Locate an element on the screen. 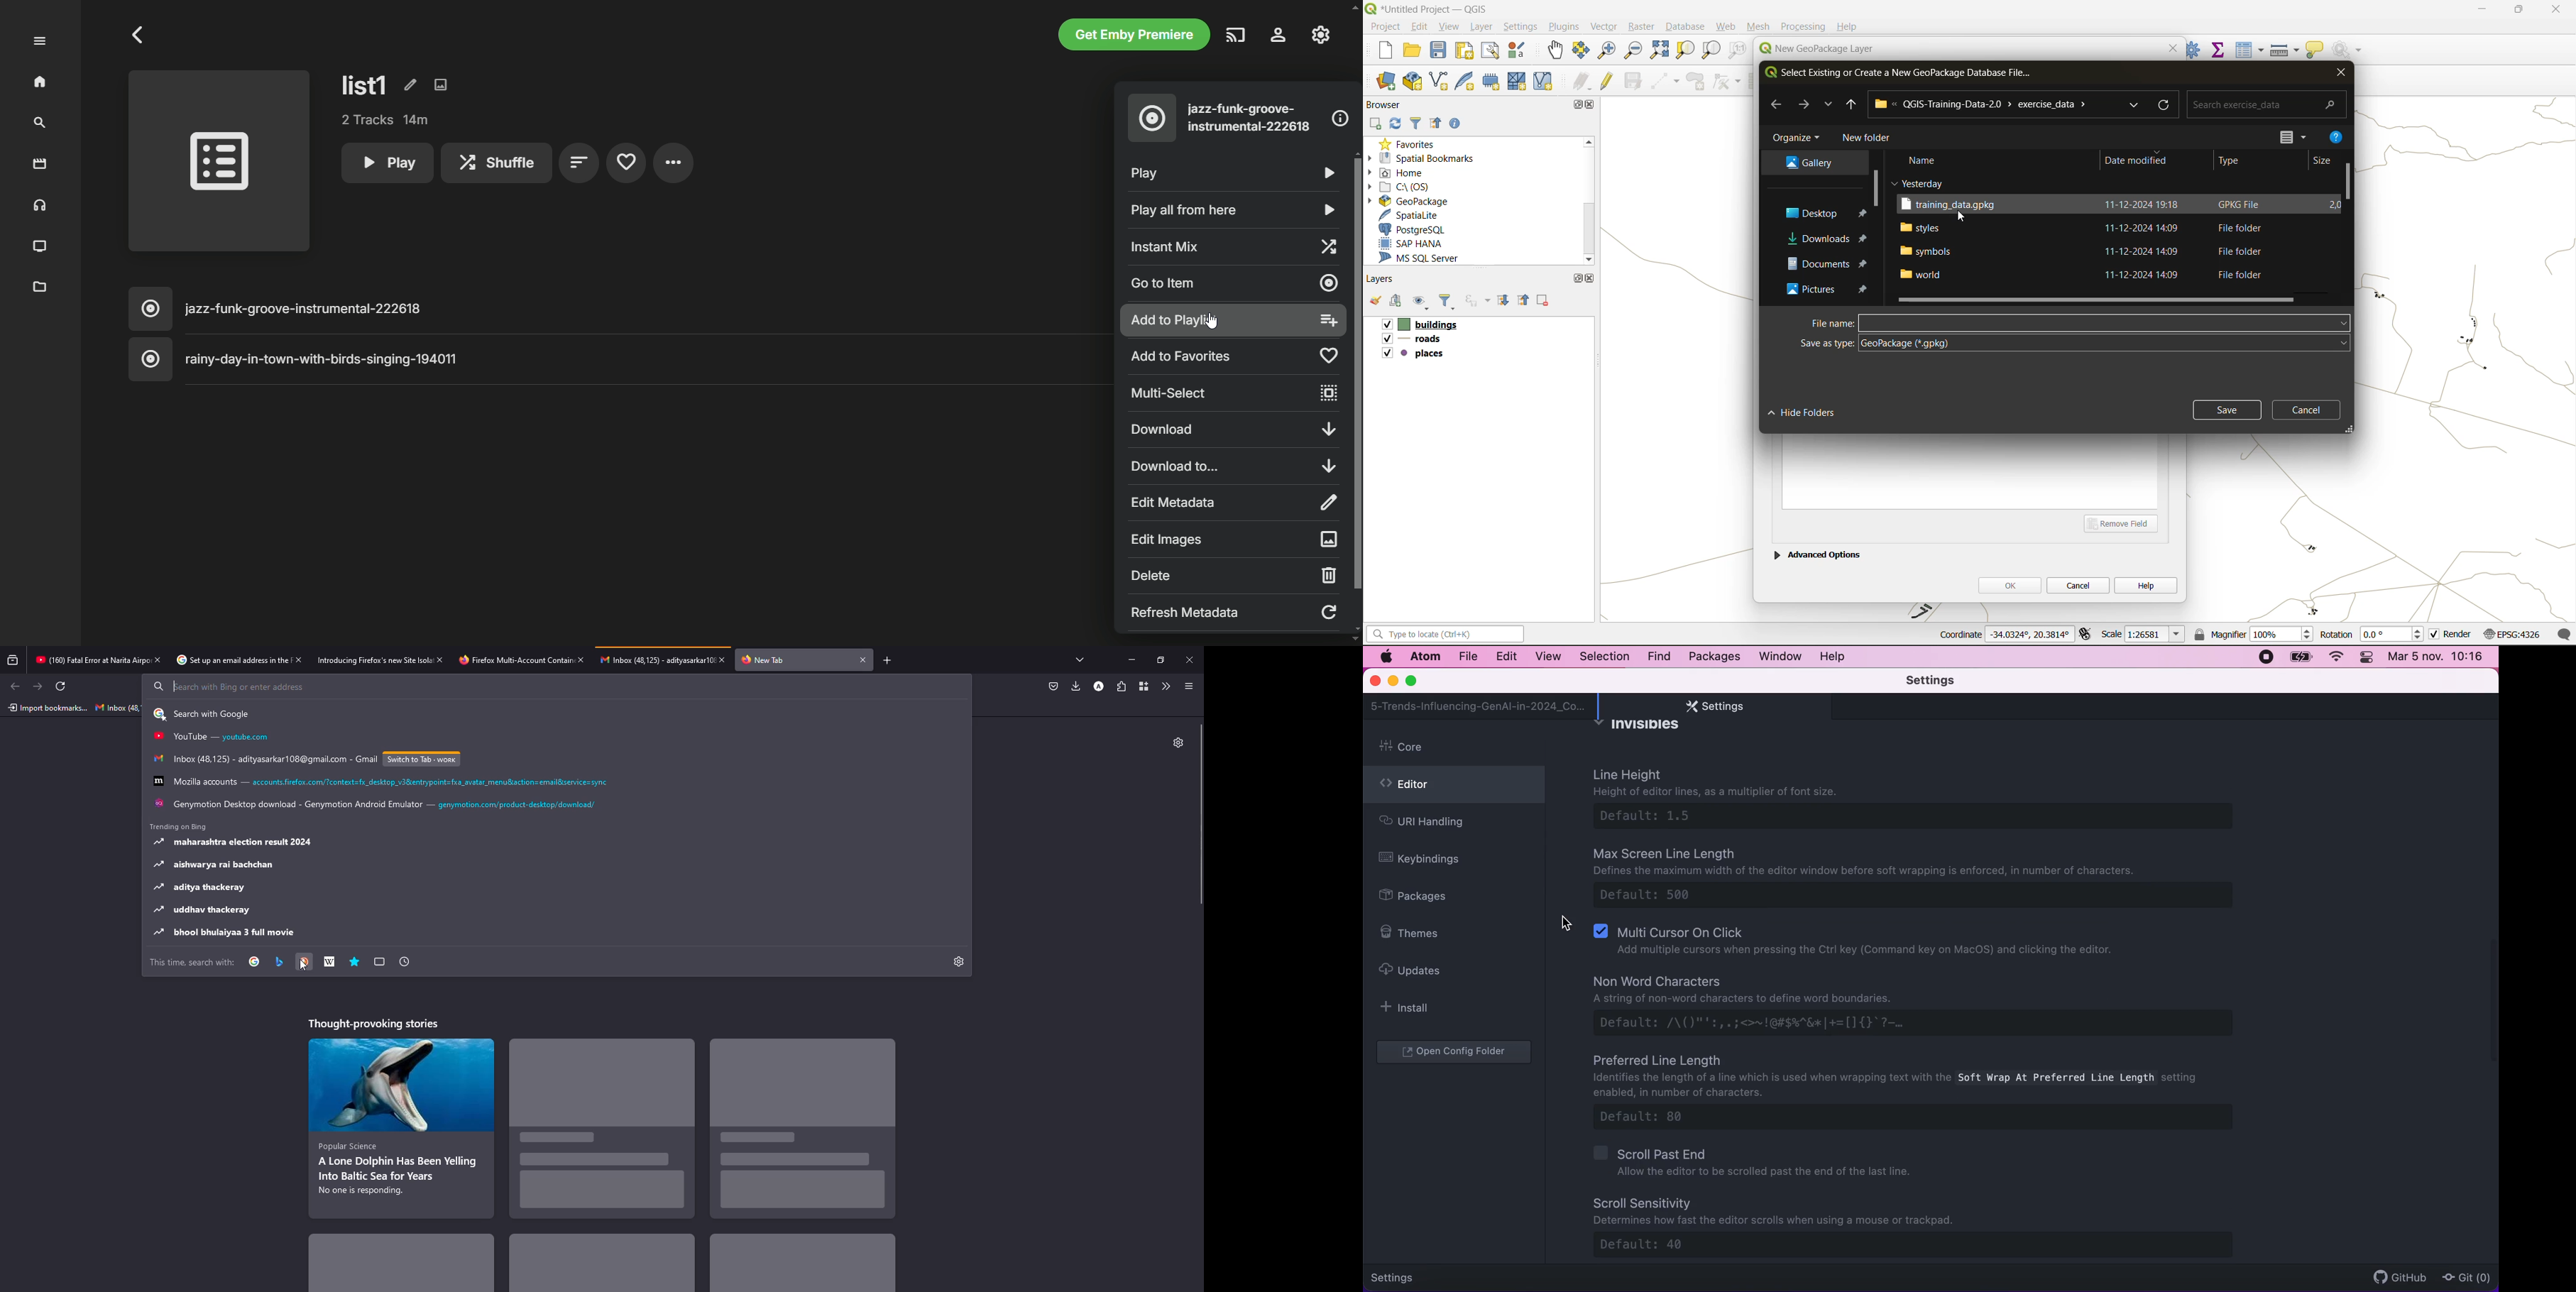  add is located at coordinates (1398, 302).